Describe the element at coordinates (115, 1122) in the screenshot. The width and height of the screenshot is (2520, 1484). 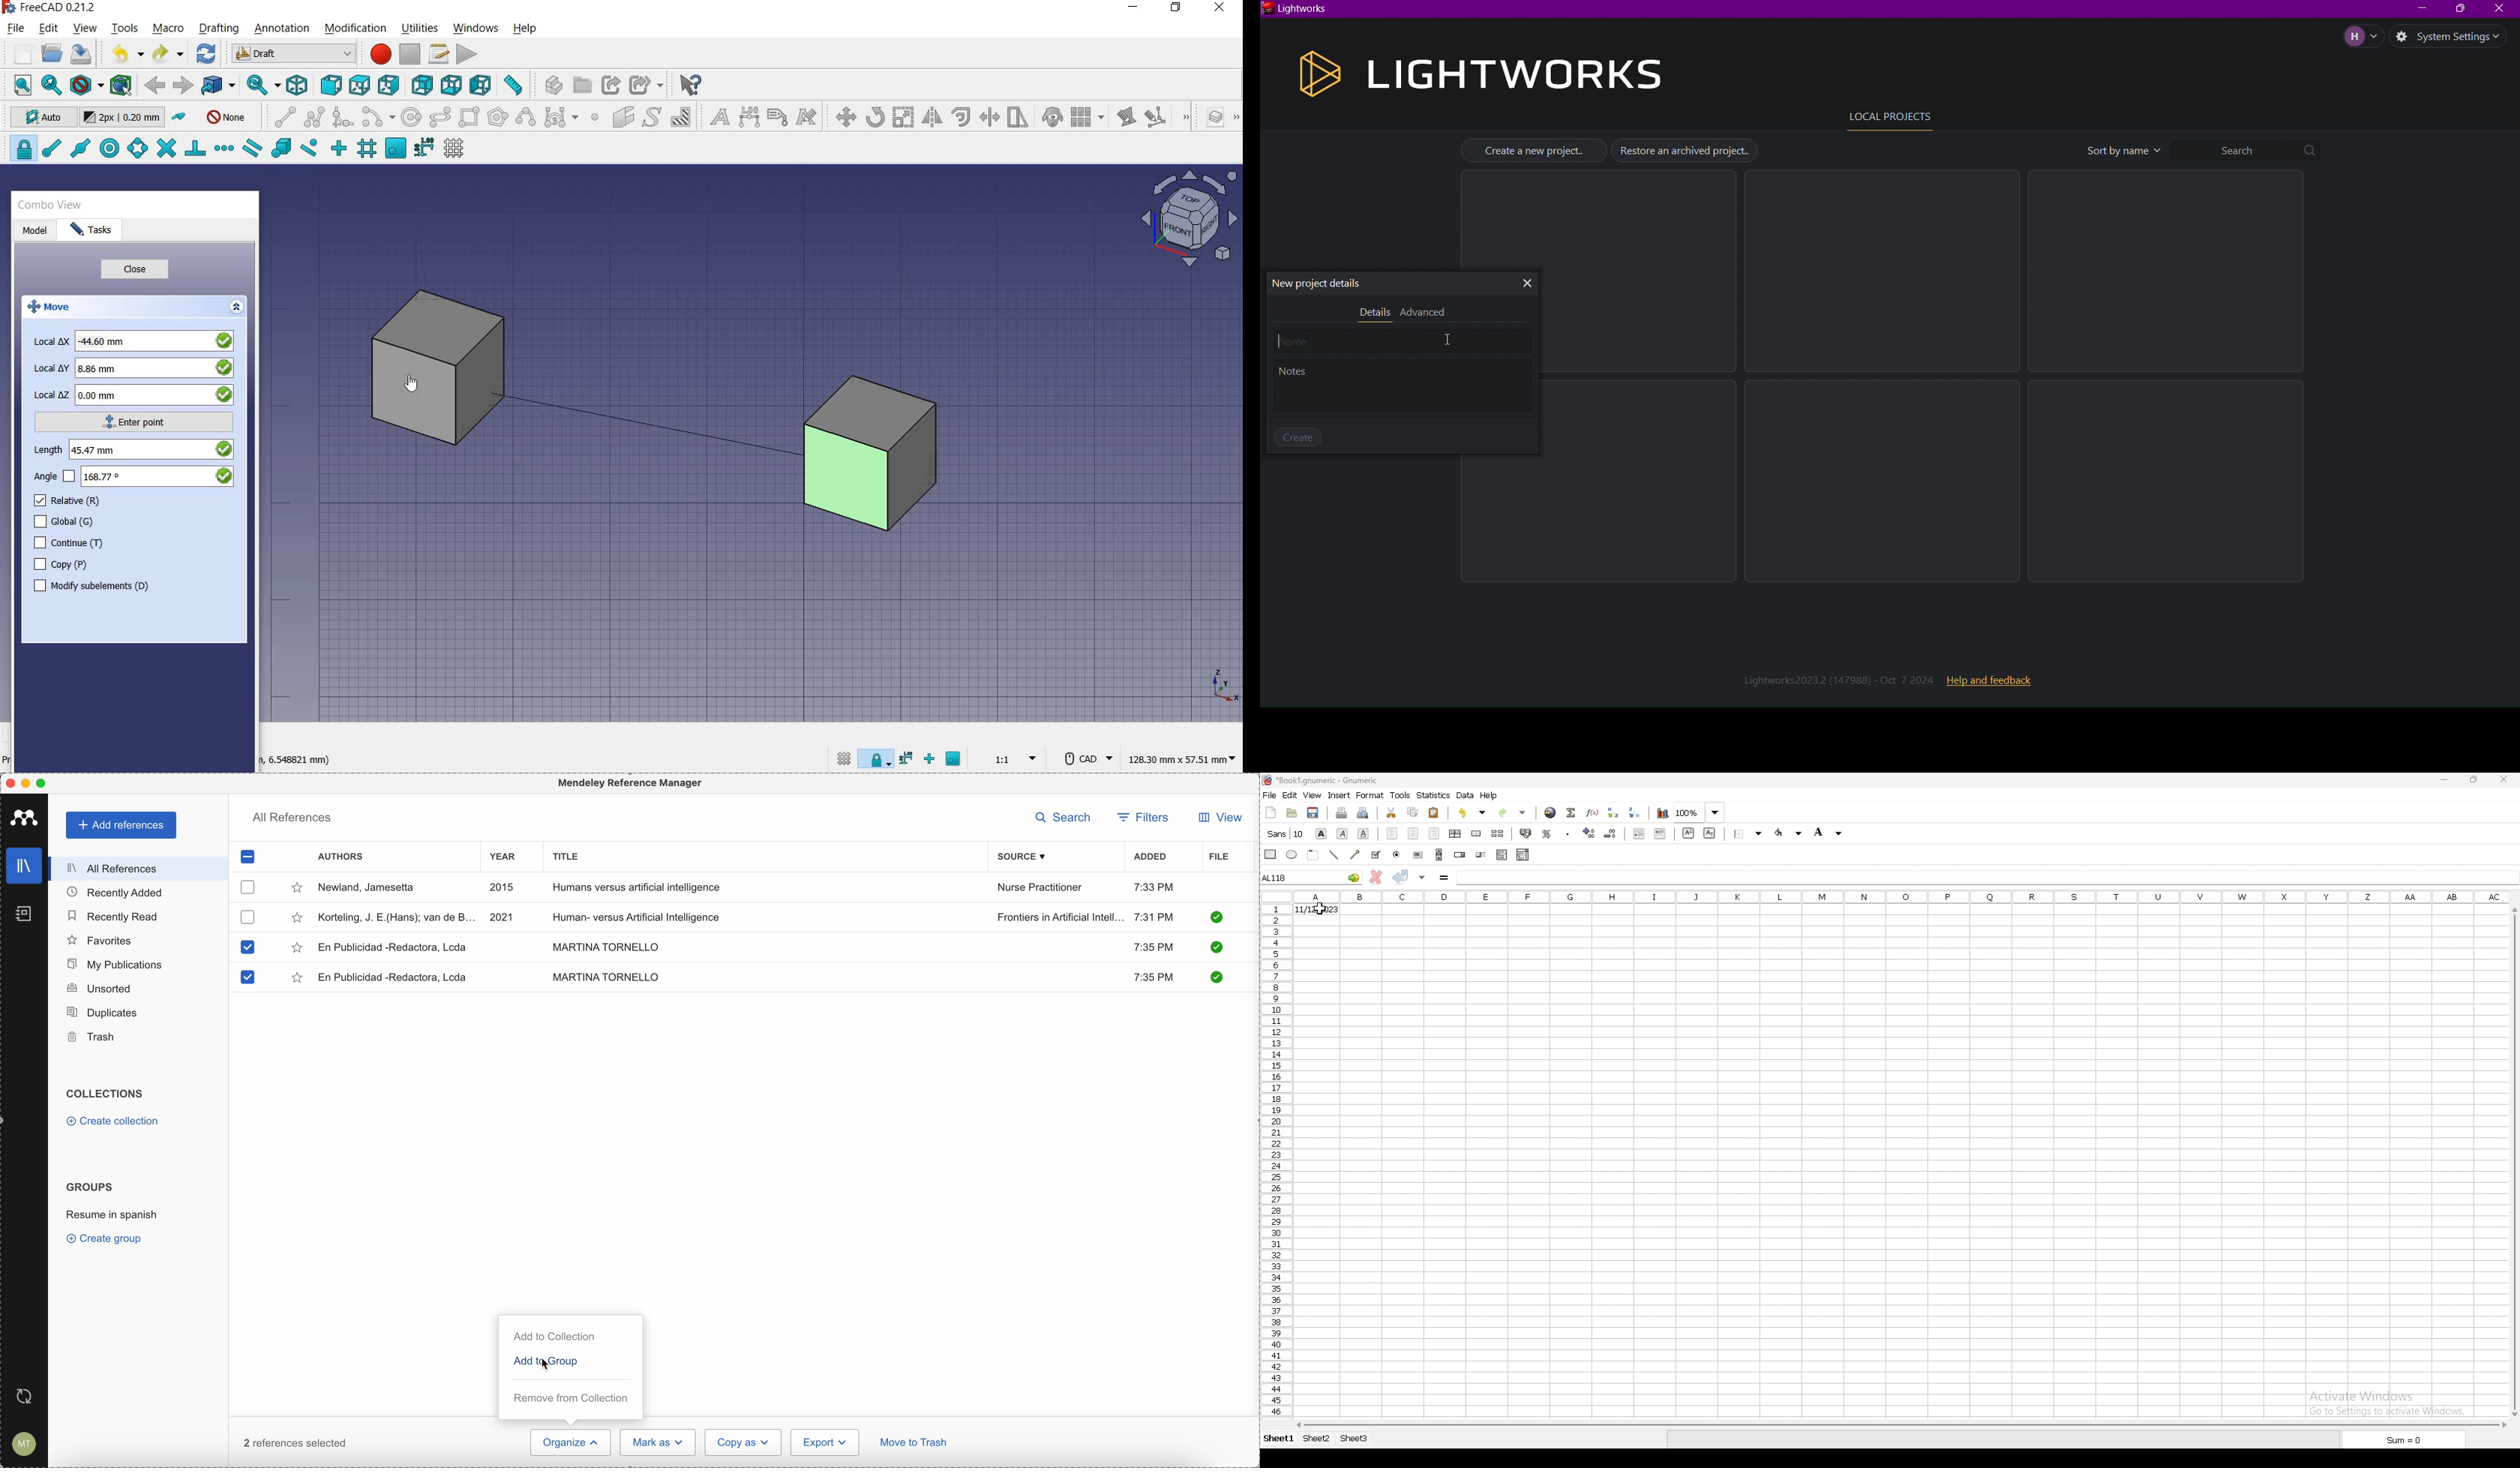
I see `create collection` at that location.